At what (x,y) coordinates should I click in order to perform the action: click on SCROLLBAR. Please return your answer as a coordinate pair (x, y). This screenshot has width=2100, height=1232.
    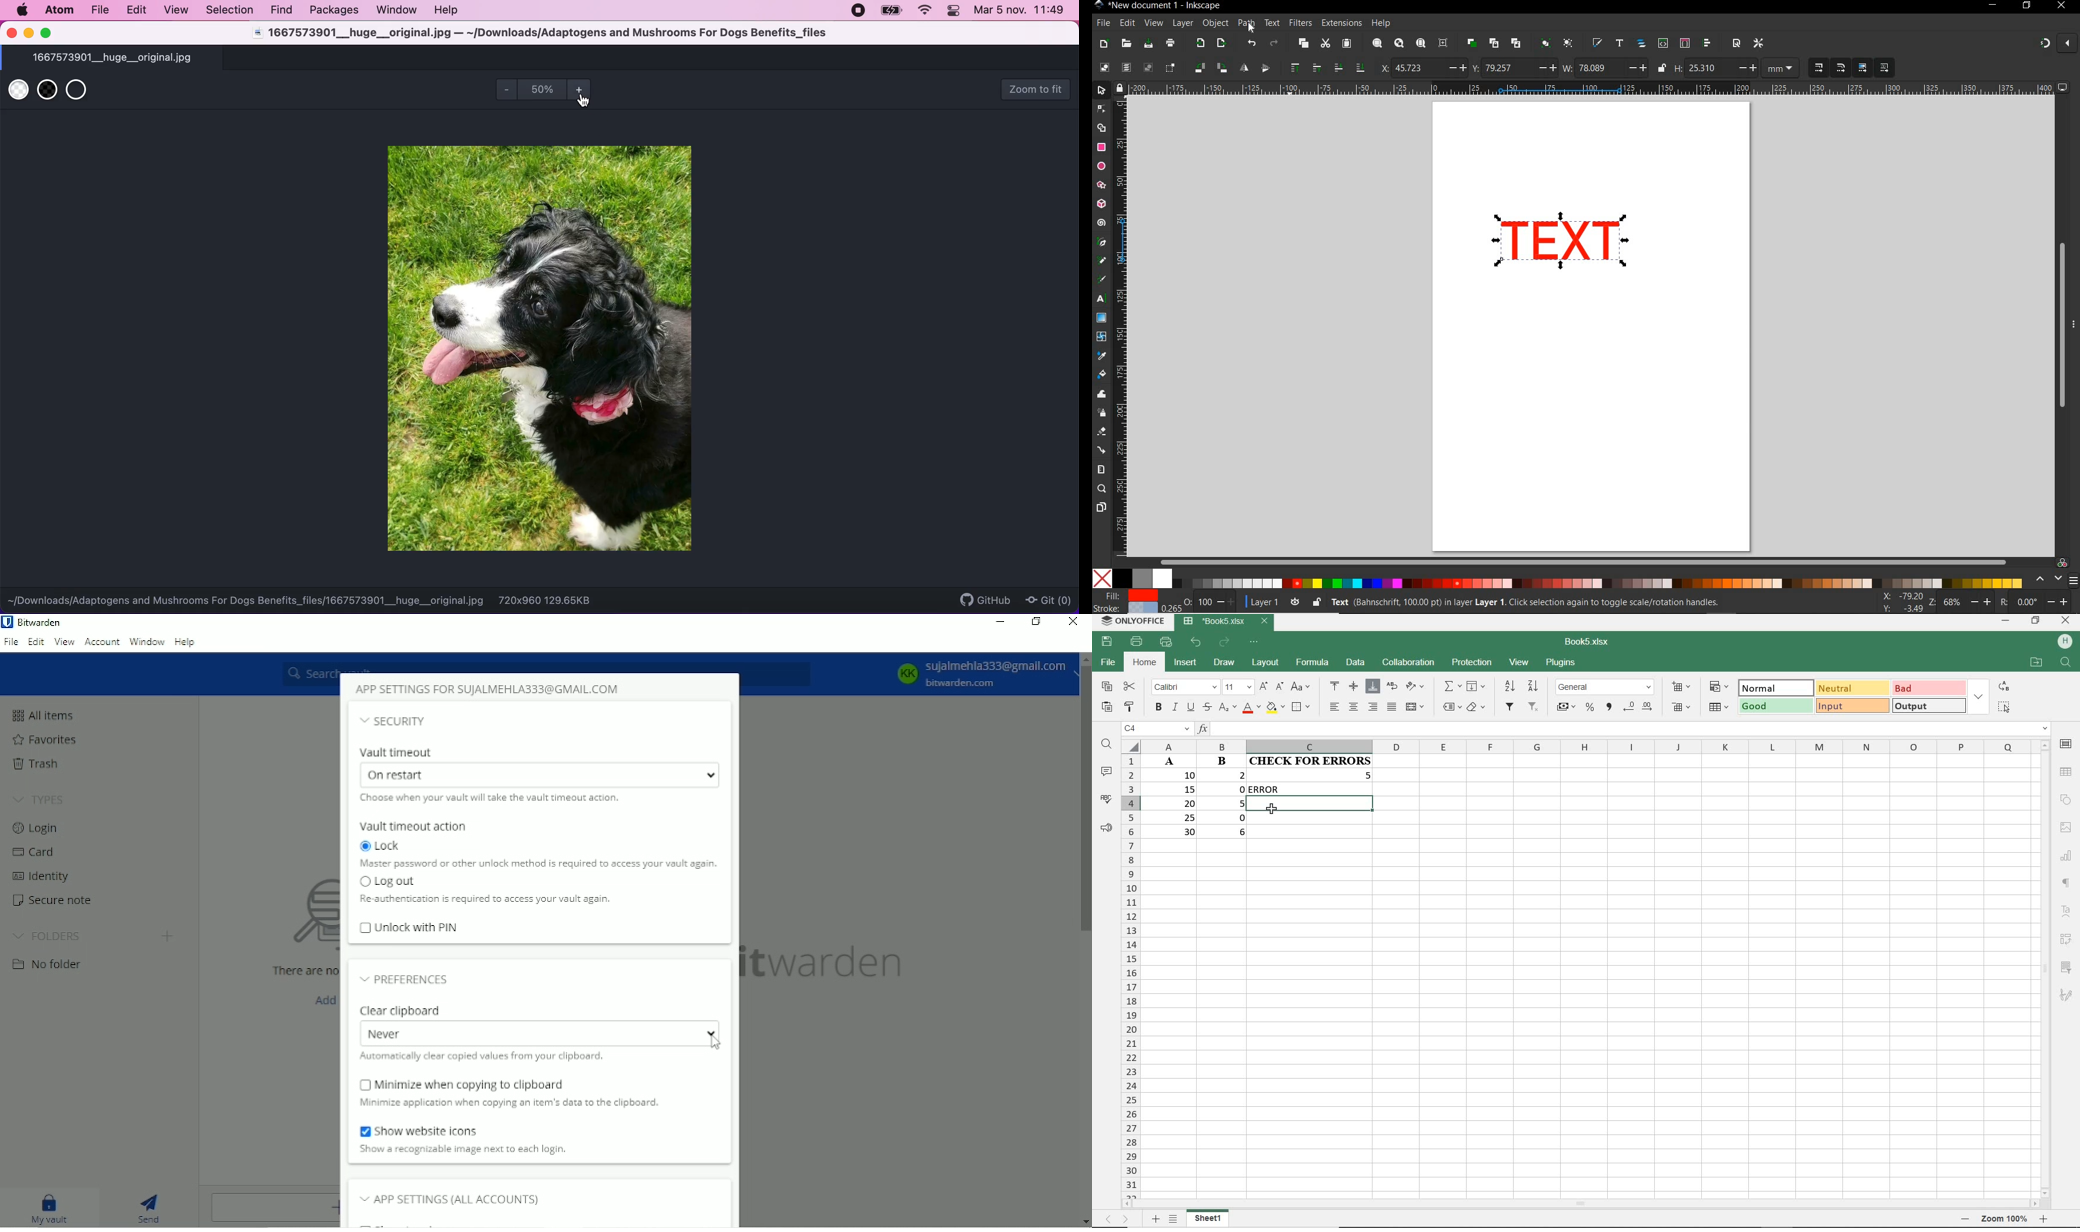
    Looking at the image, I should click on (1579, 1205).